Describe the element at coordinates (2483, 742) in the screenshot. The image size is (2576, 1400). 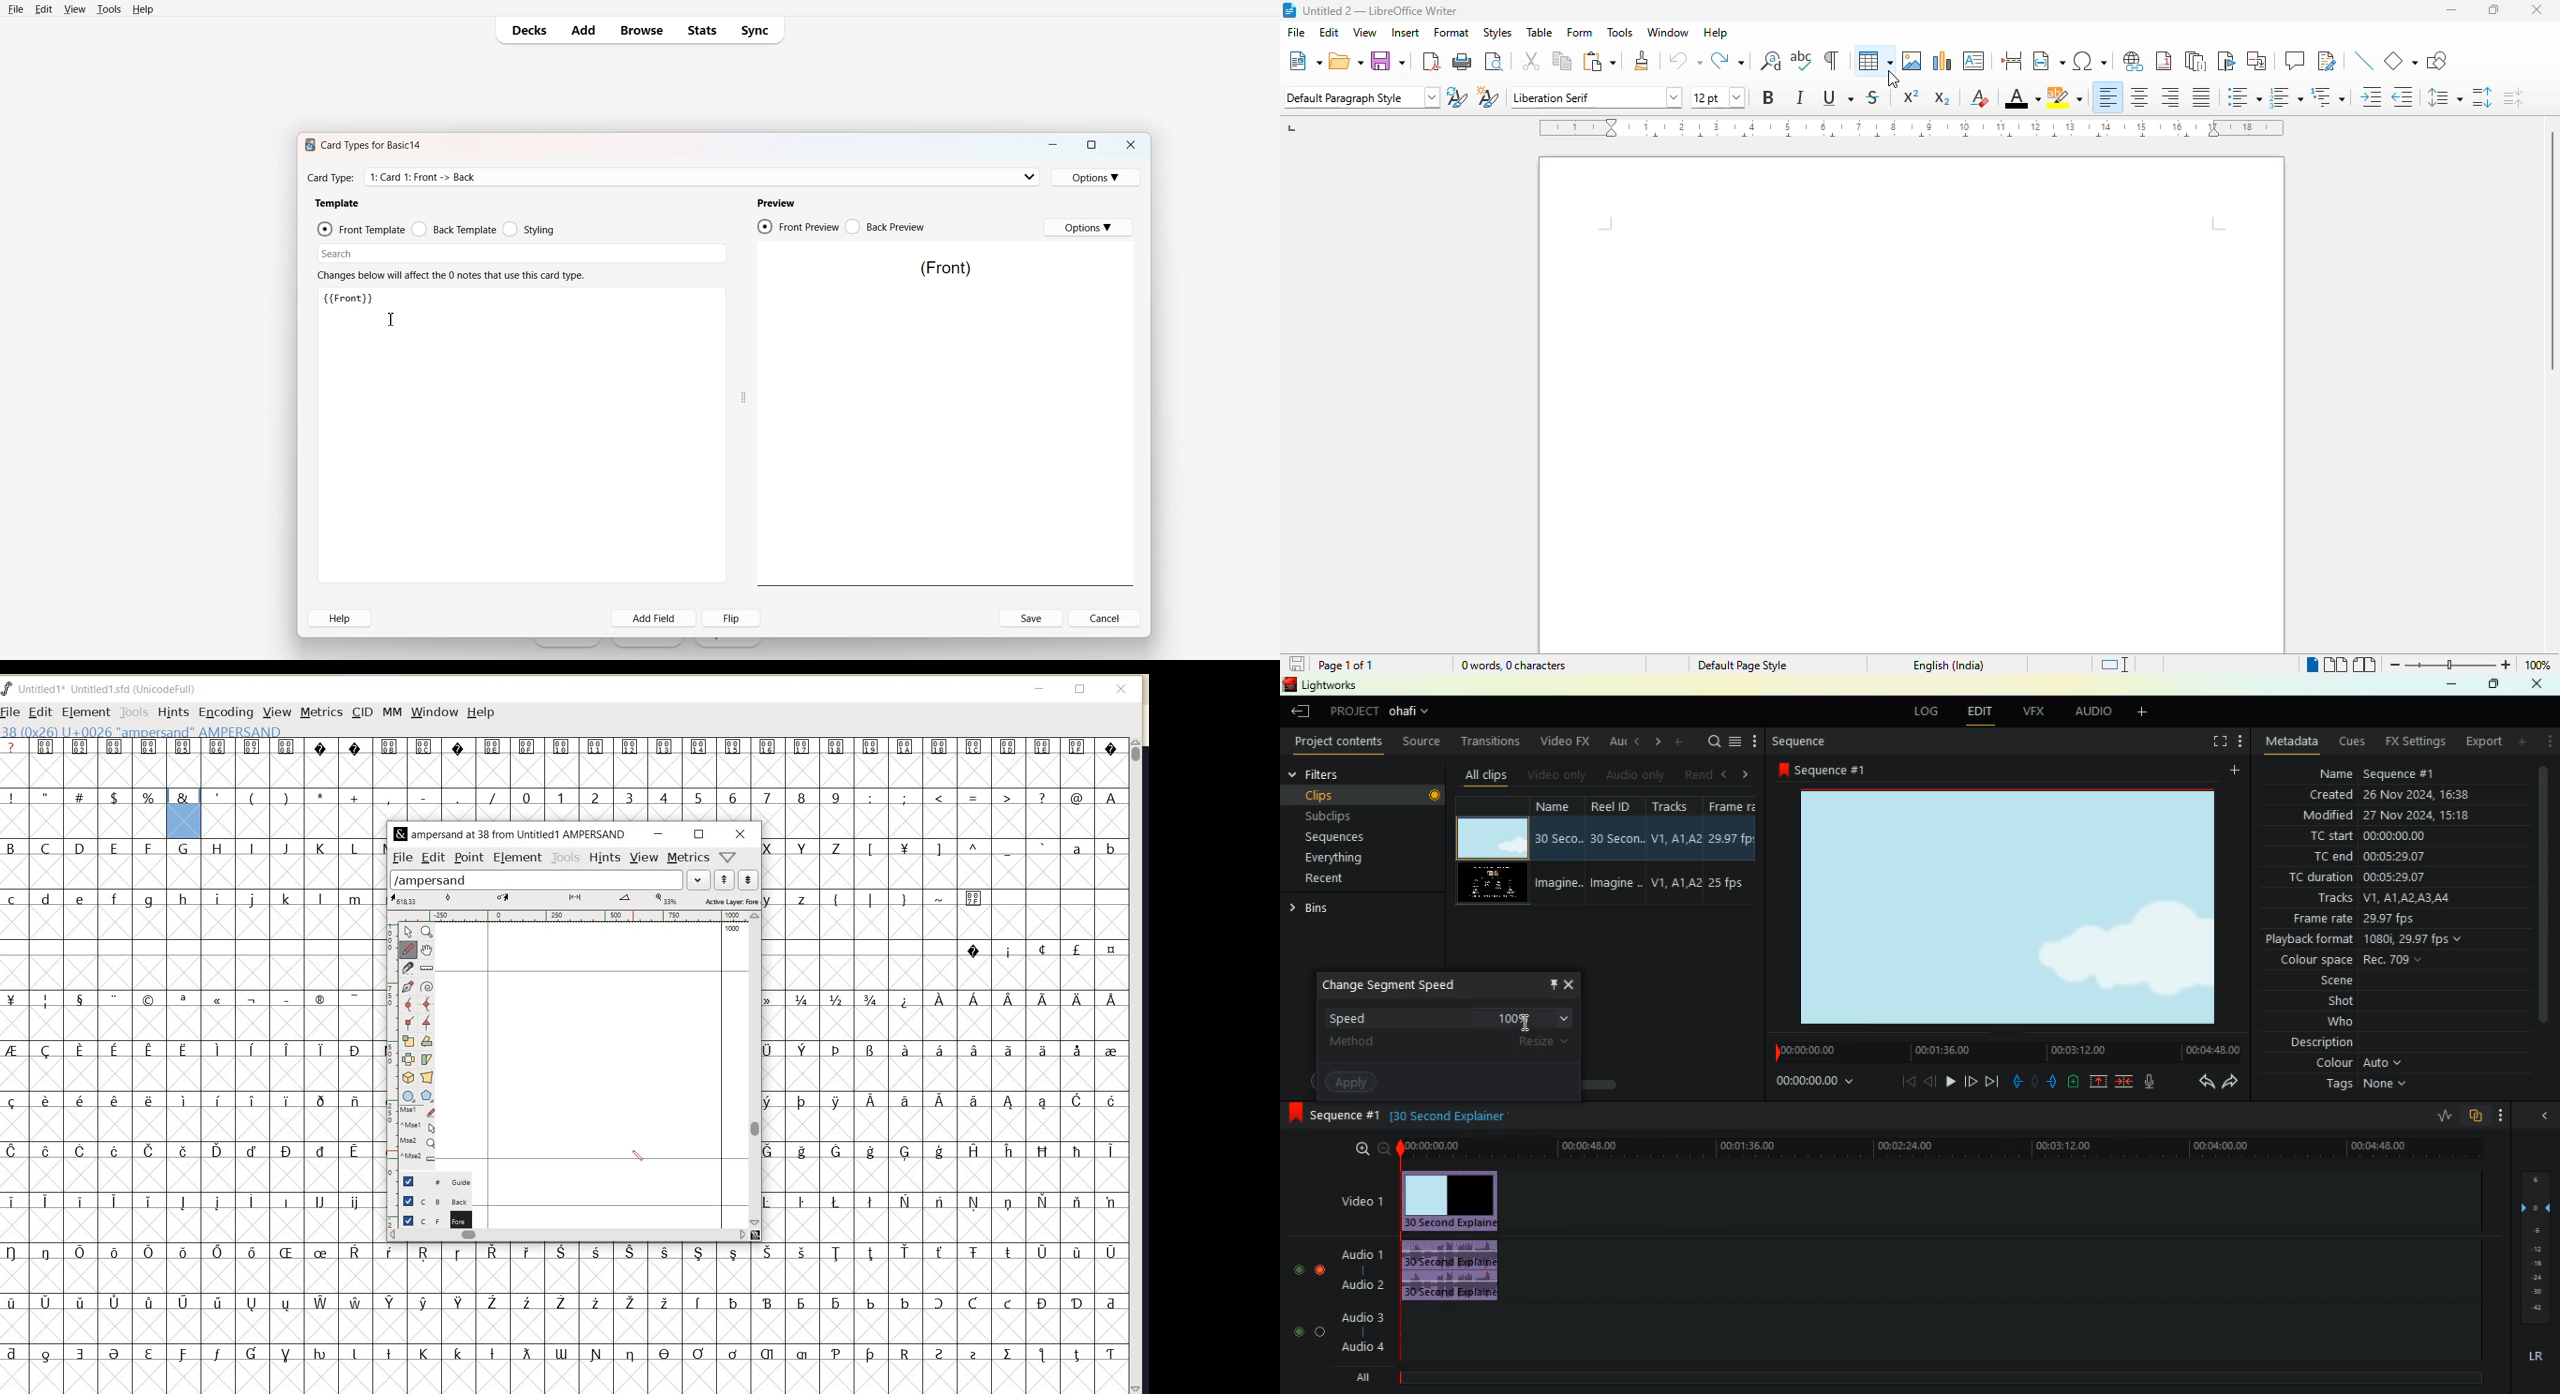
I see `export` at that location.